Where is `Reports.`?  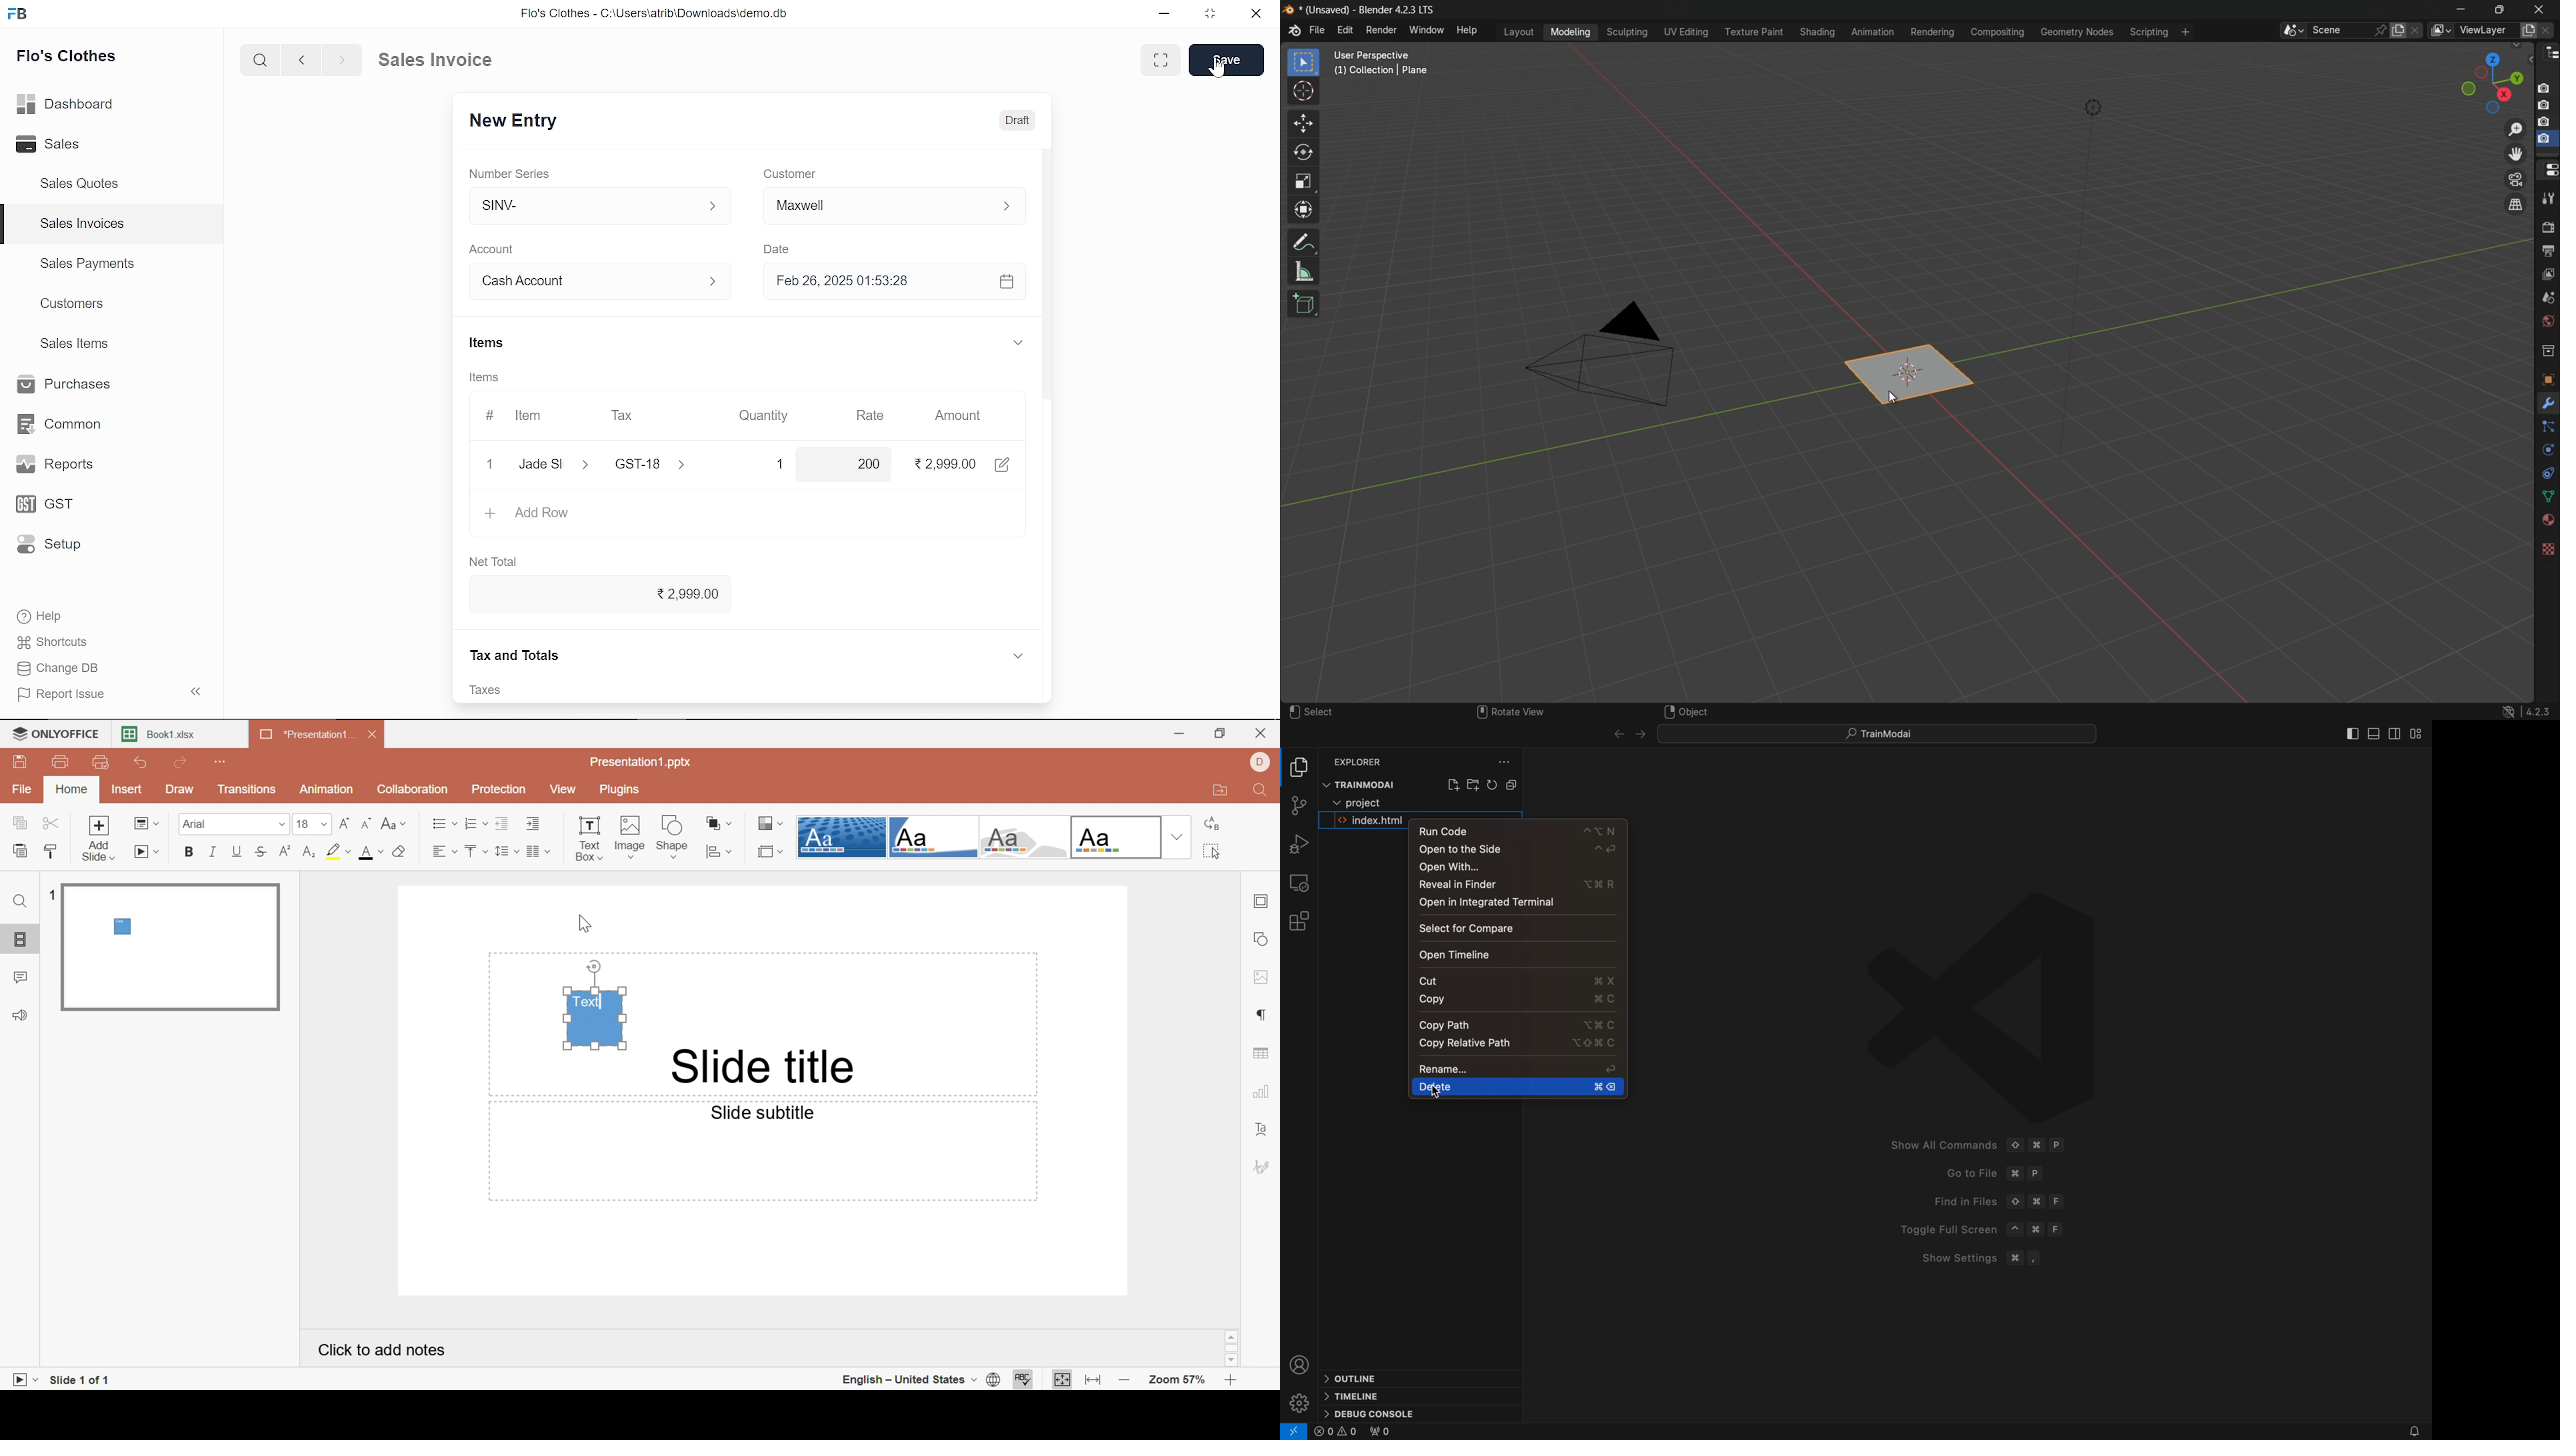
Reports. is located at coordinates (63, 464).